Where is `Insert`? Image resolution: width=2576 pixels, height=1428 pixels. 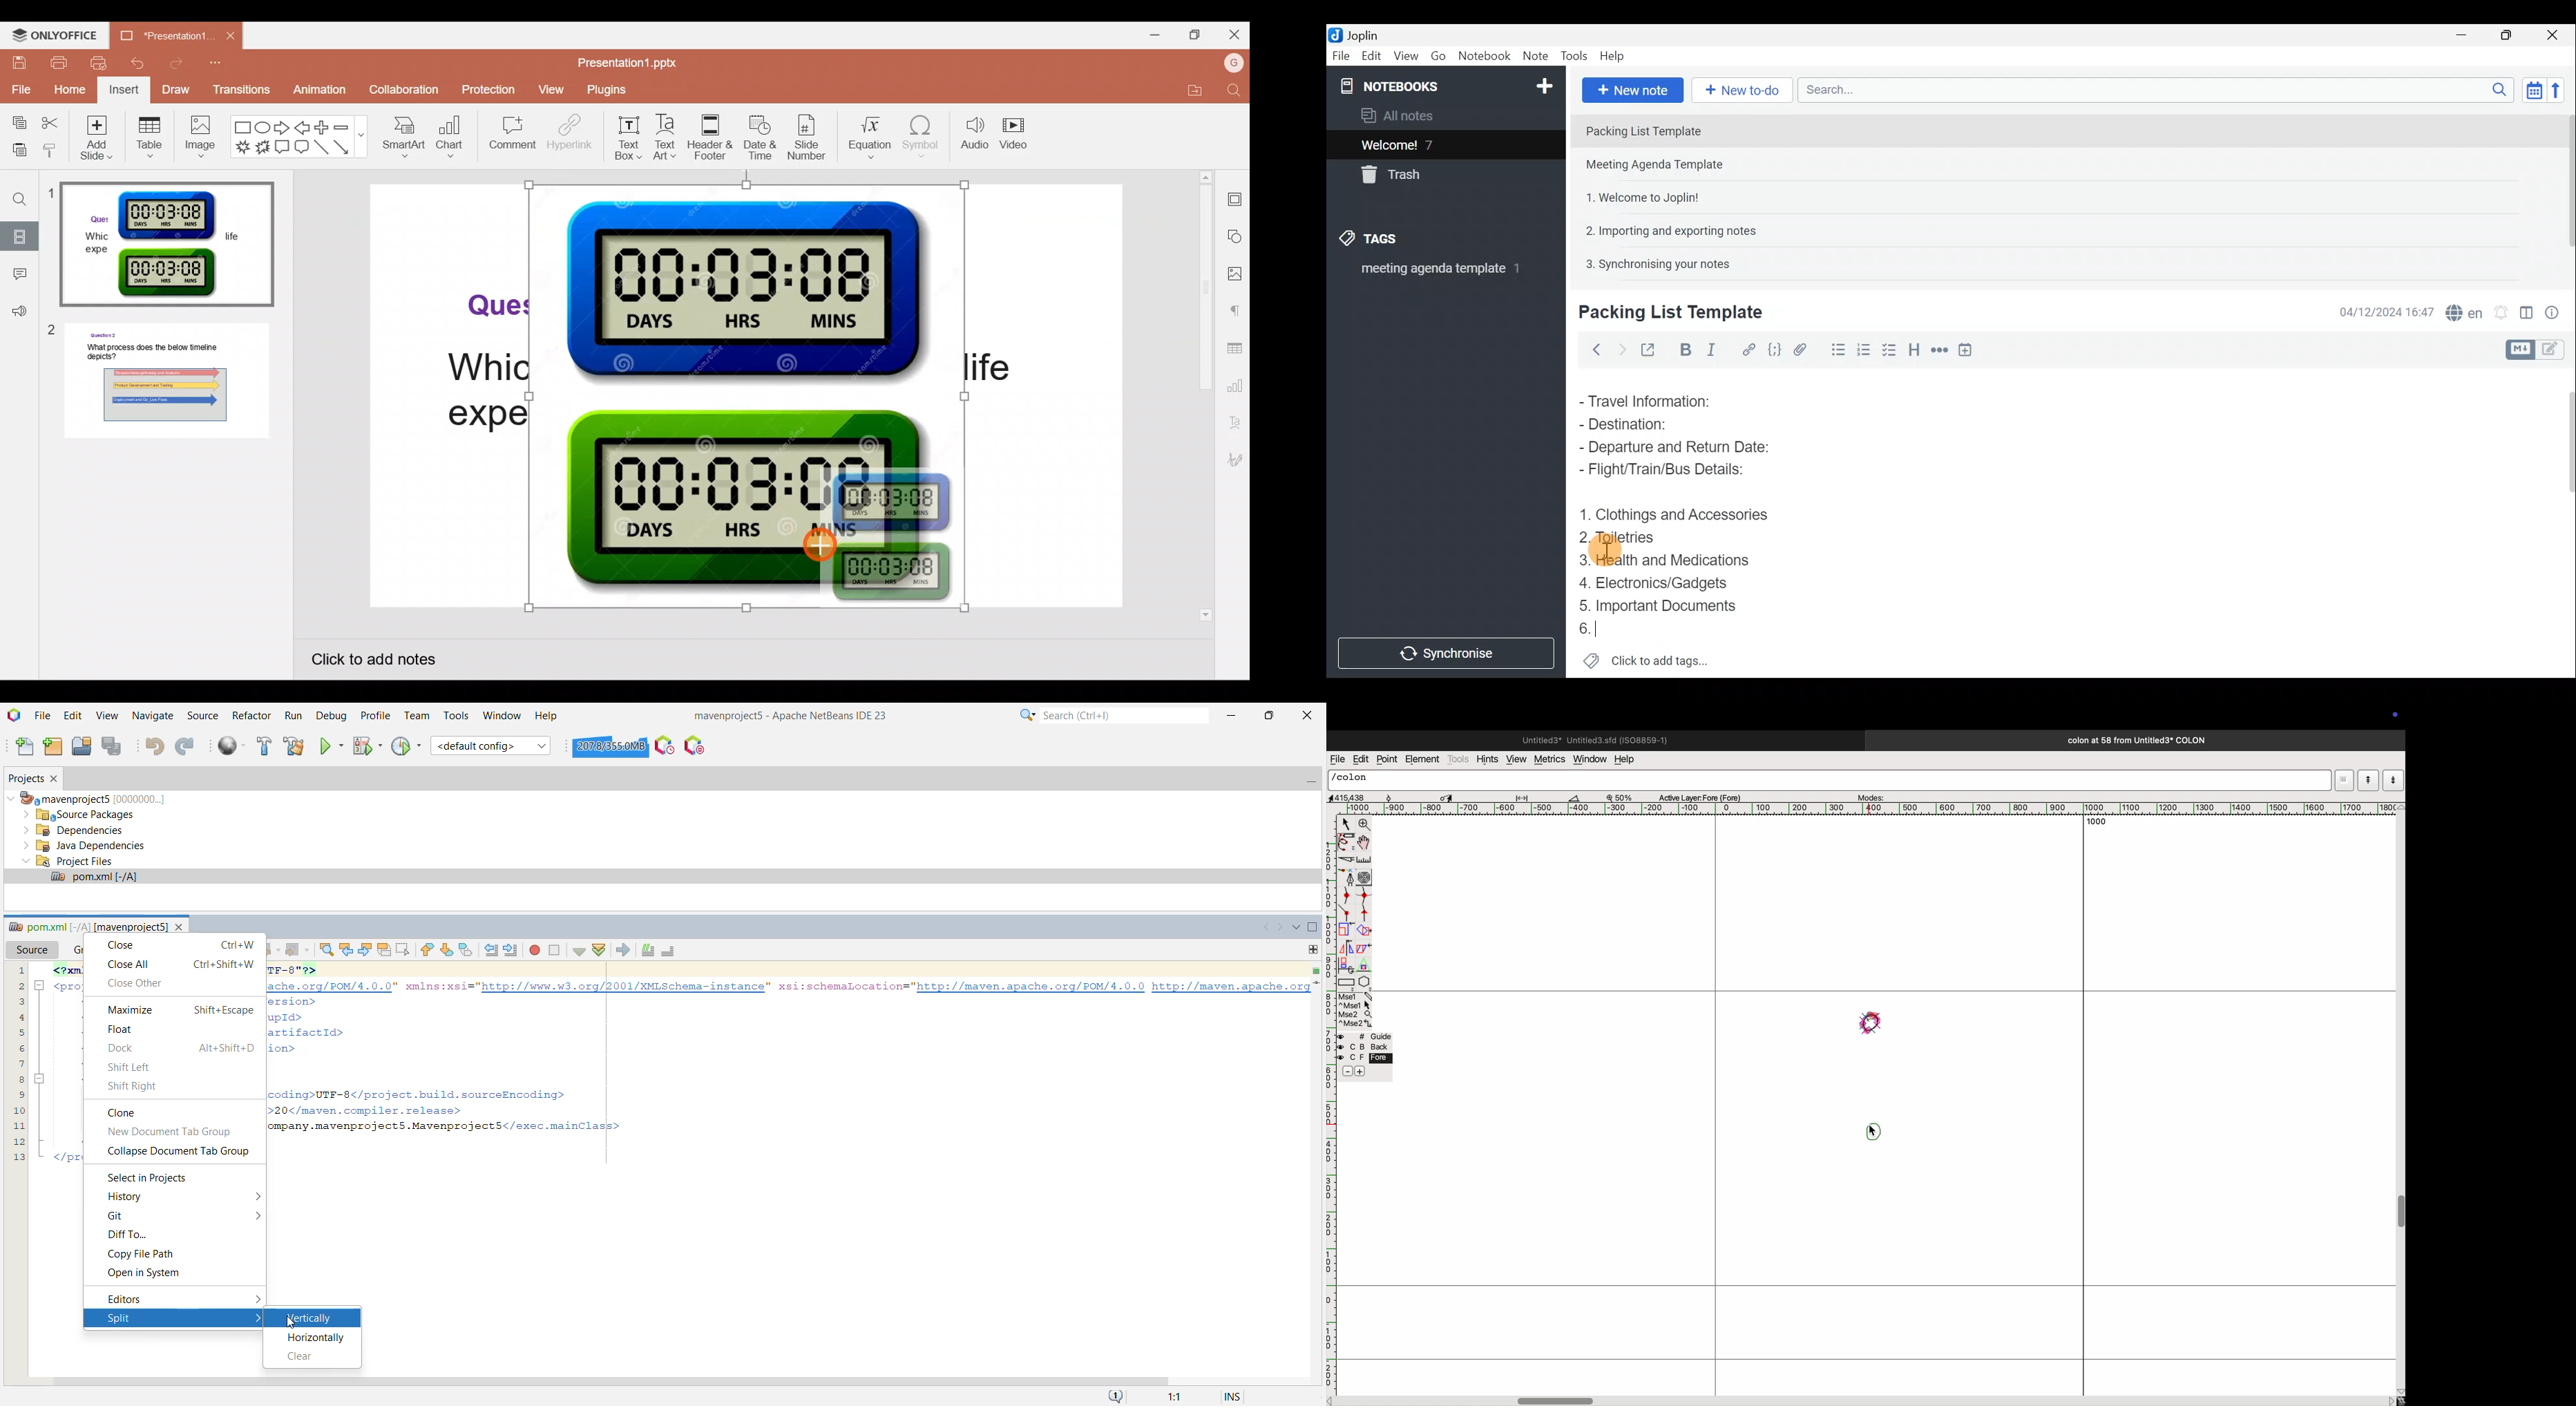 Insert is located at coordinates (126, 90).